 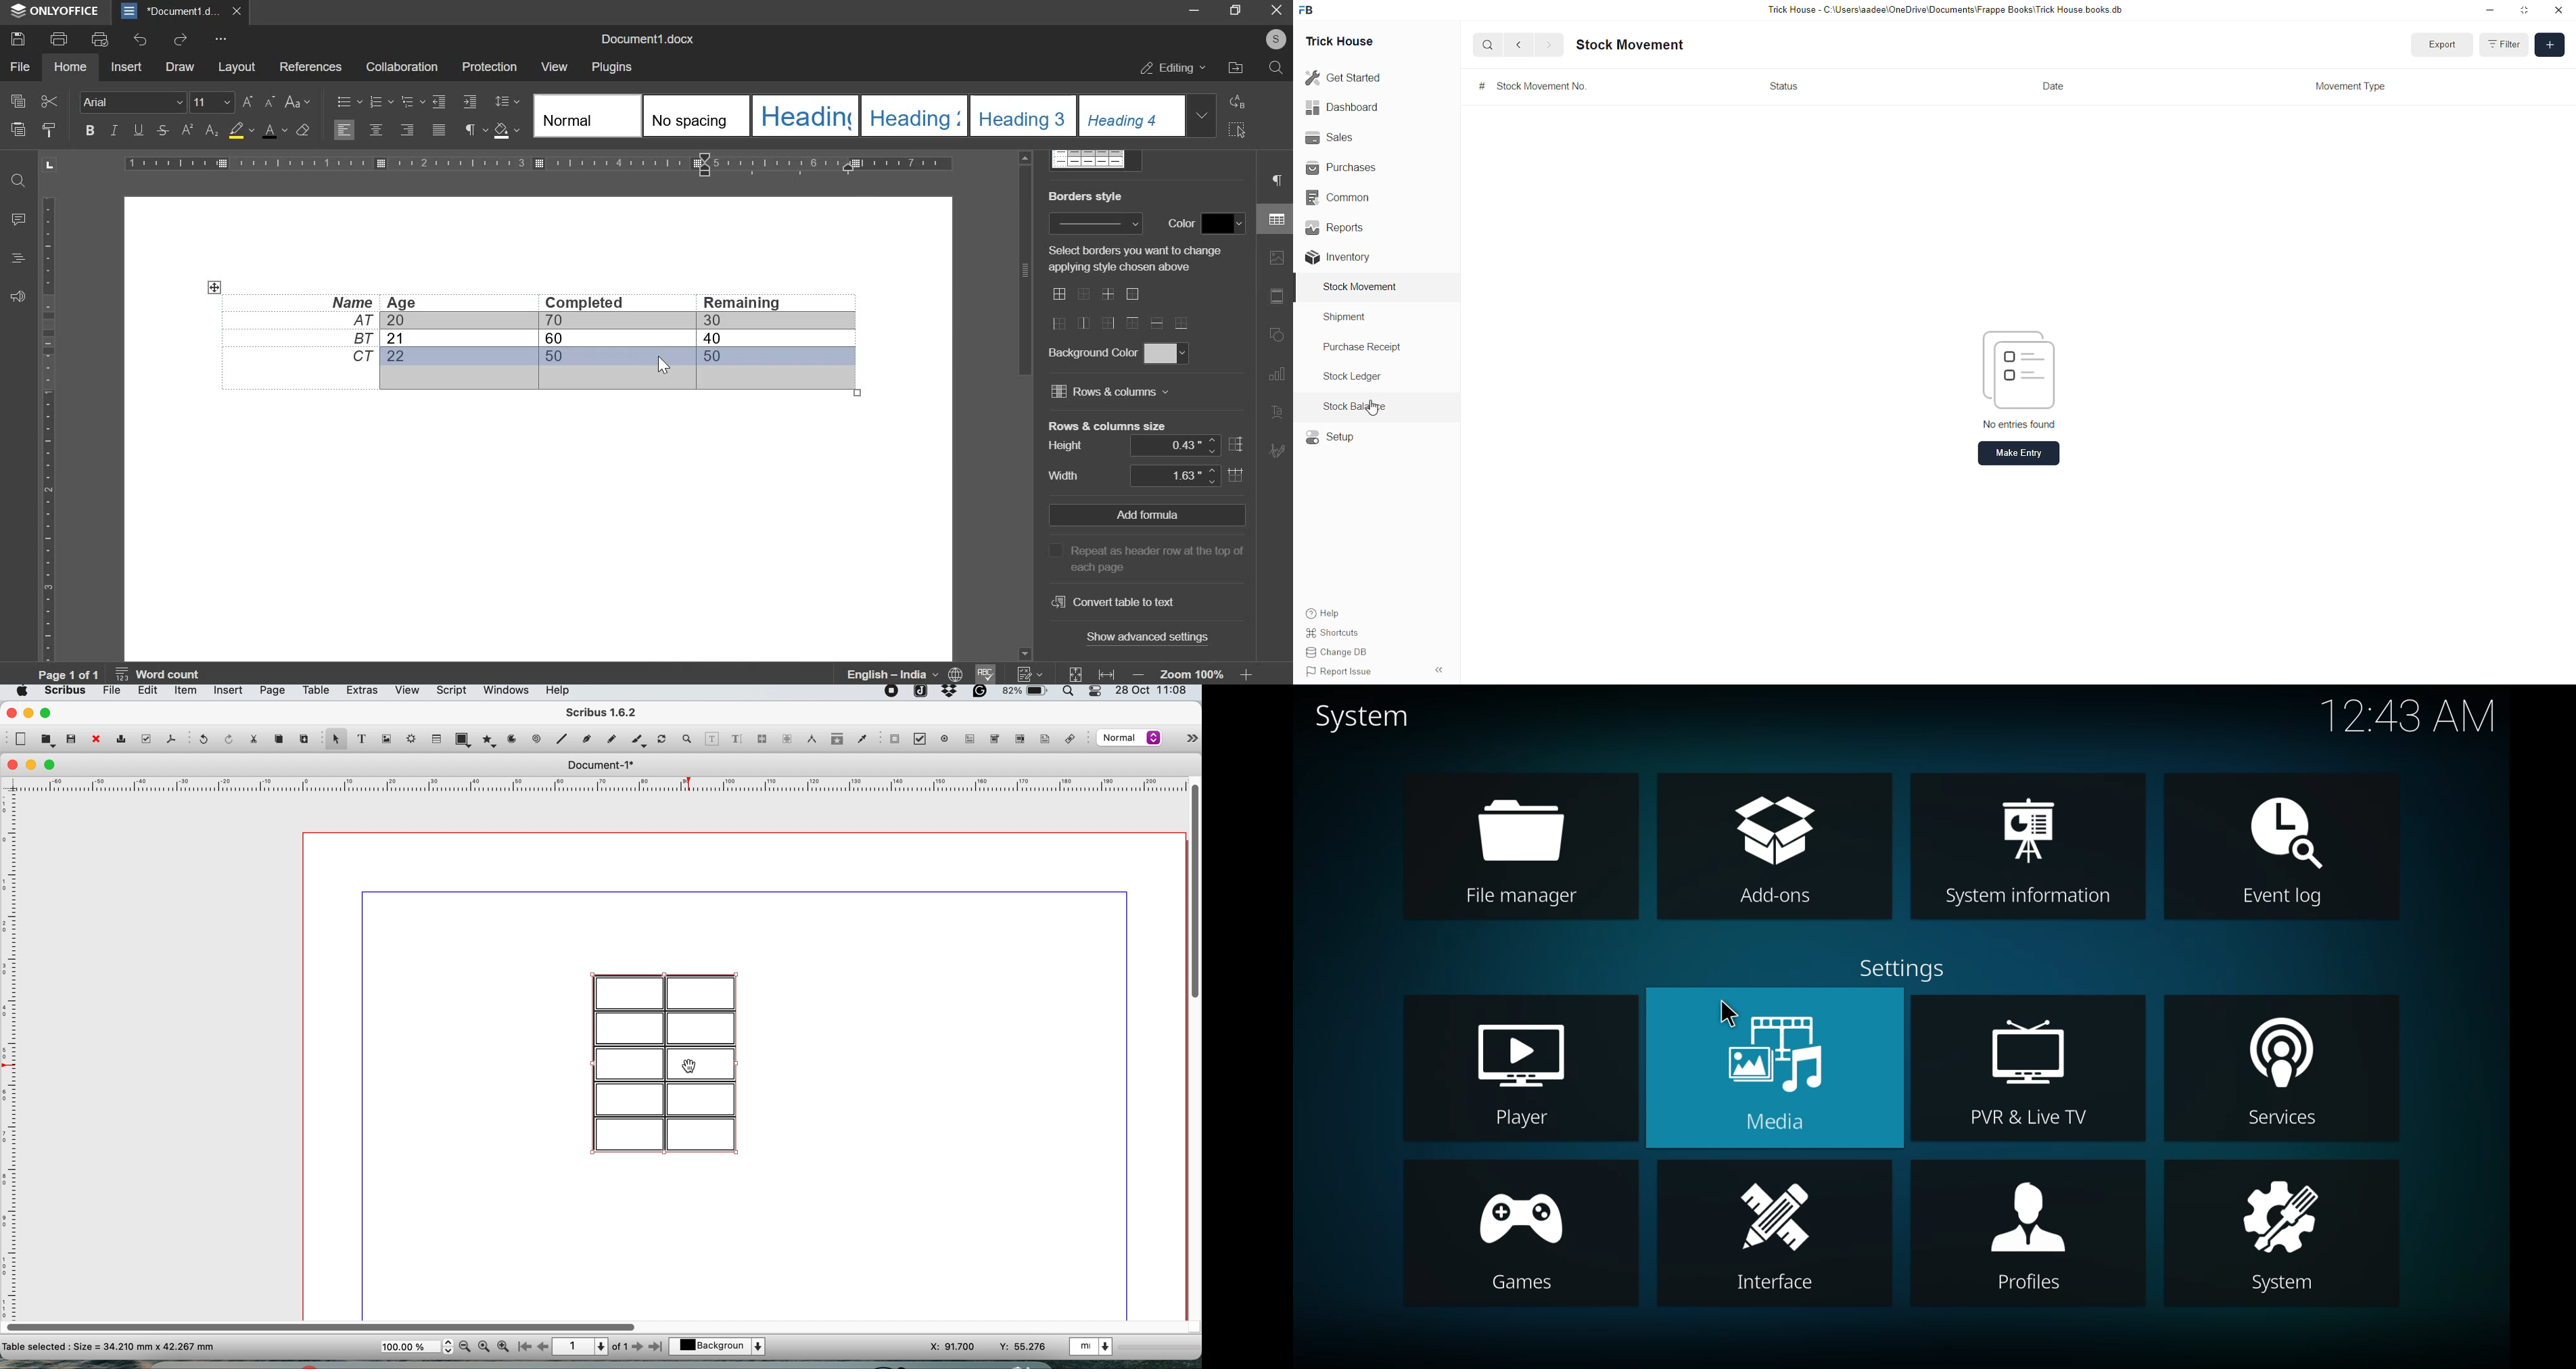 I want to click on vertical scroll bar, so click(x=1194, y=889).